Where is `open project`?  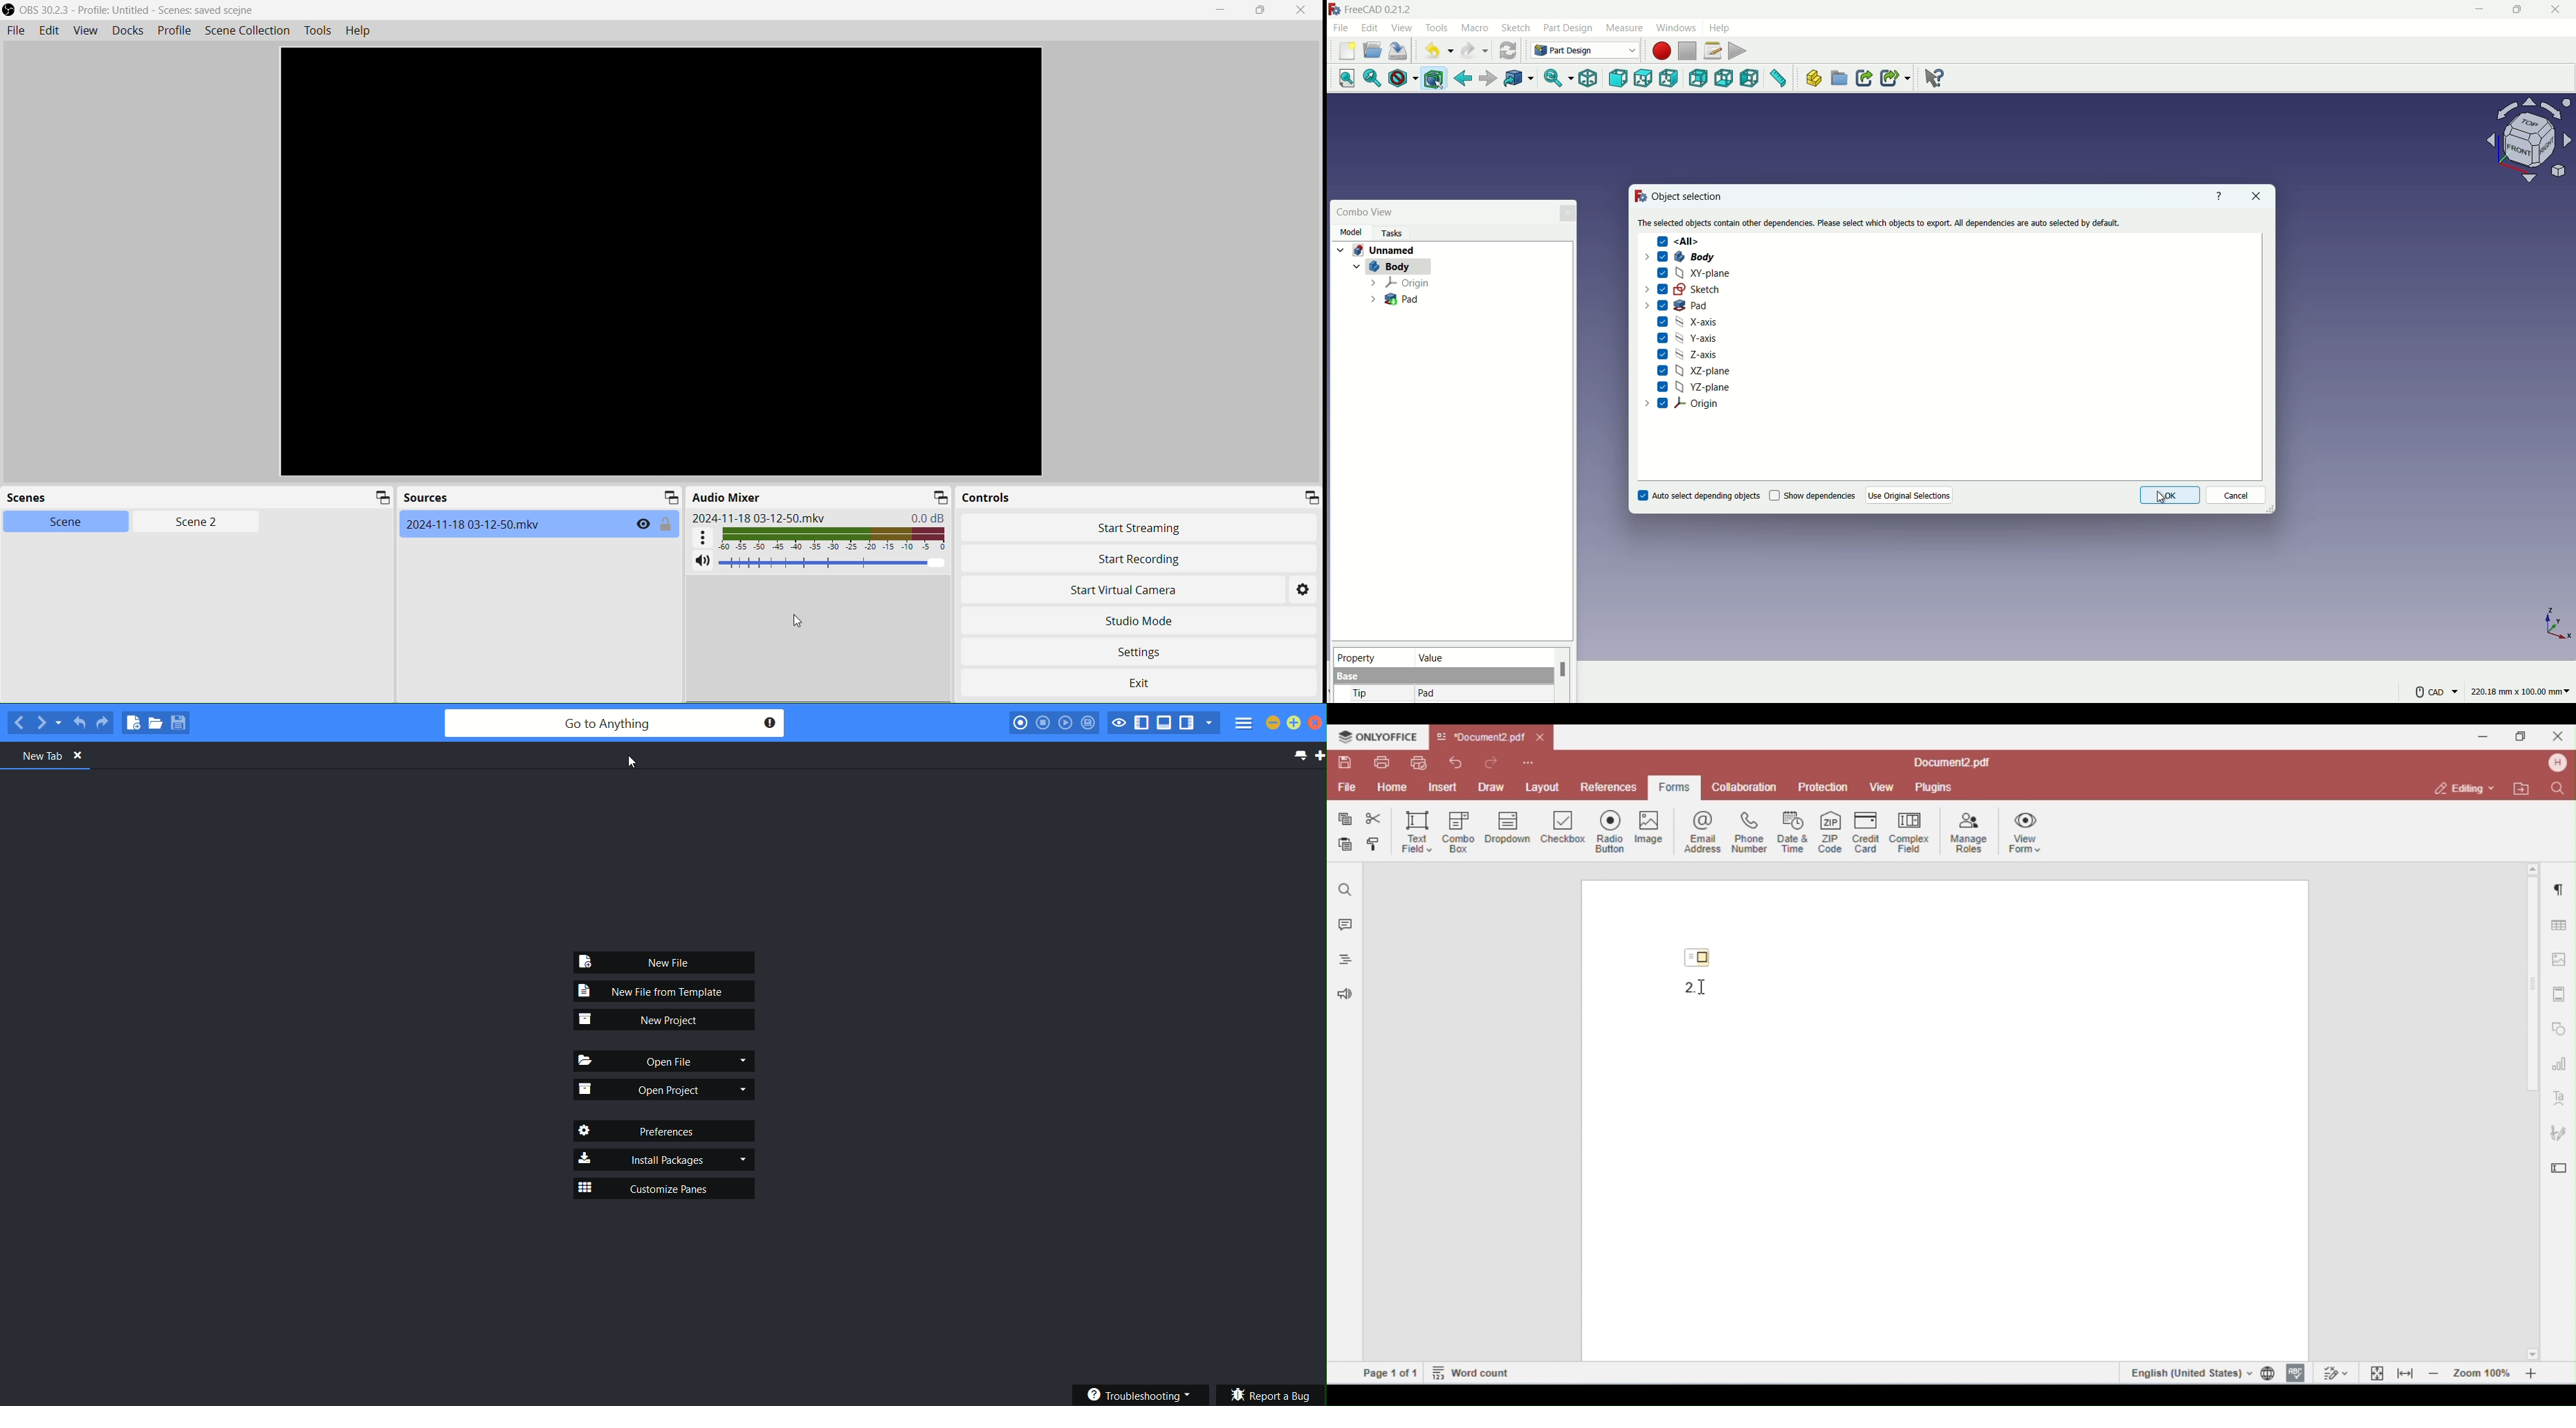
open project is located at coordinates (665, 1089).